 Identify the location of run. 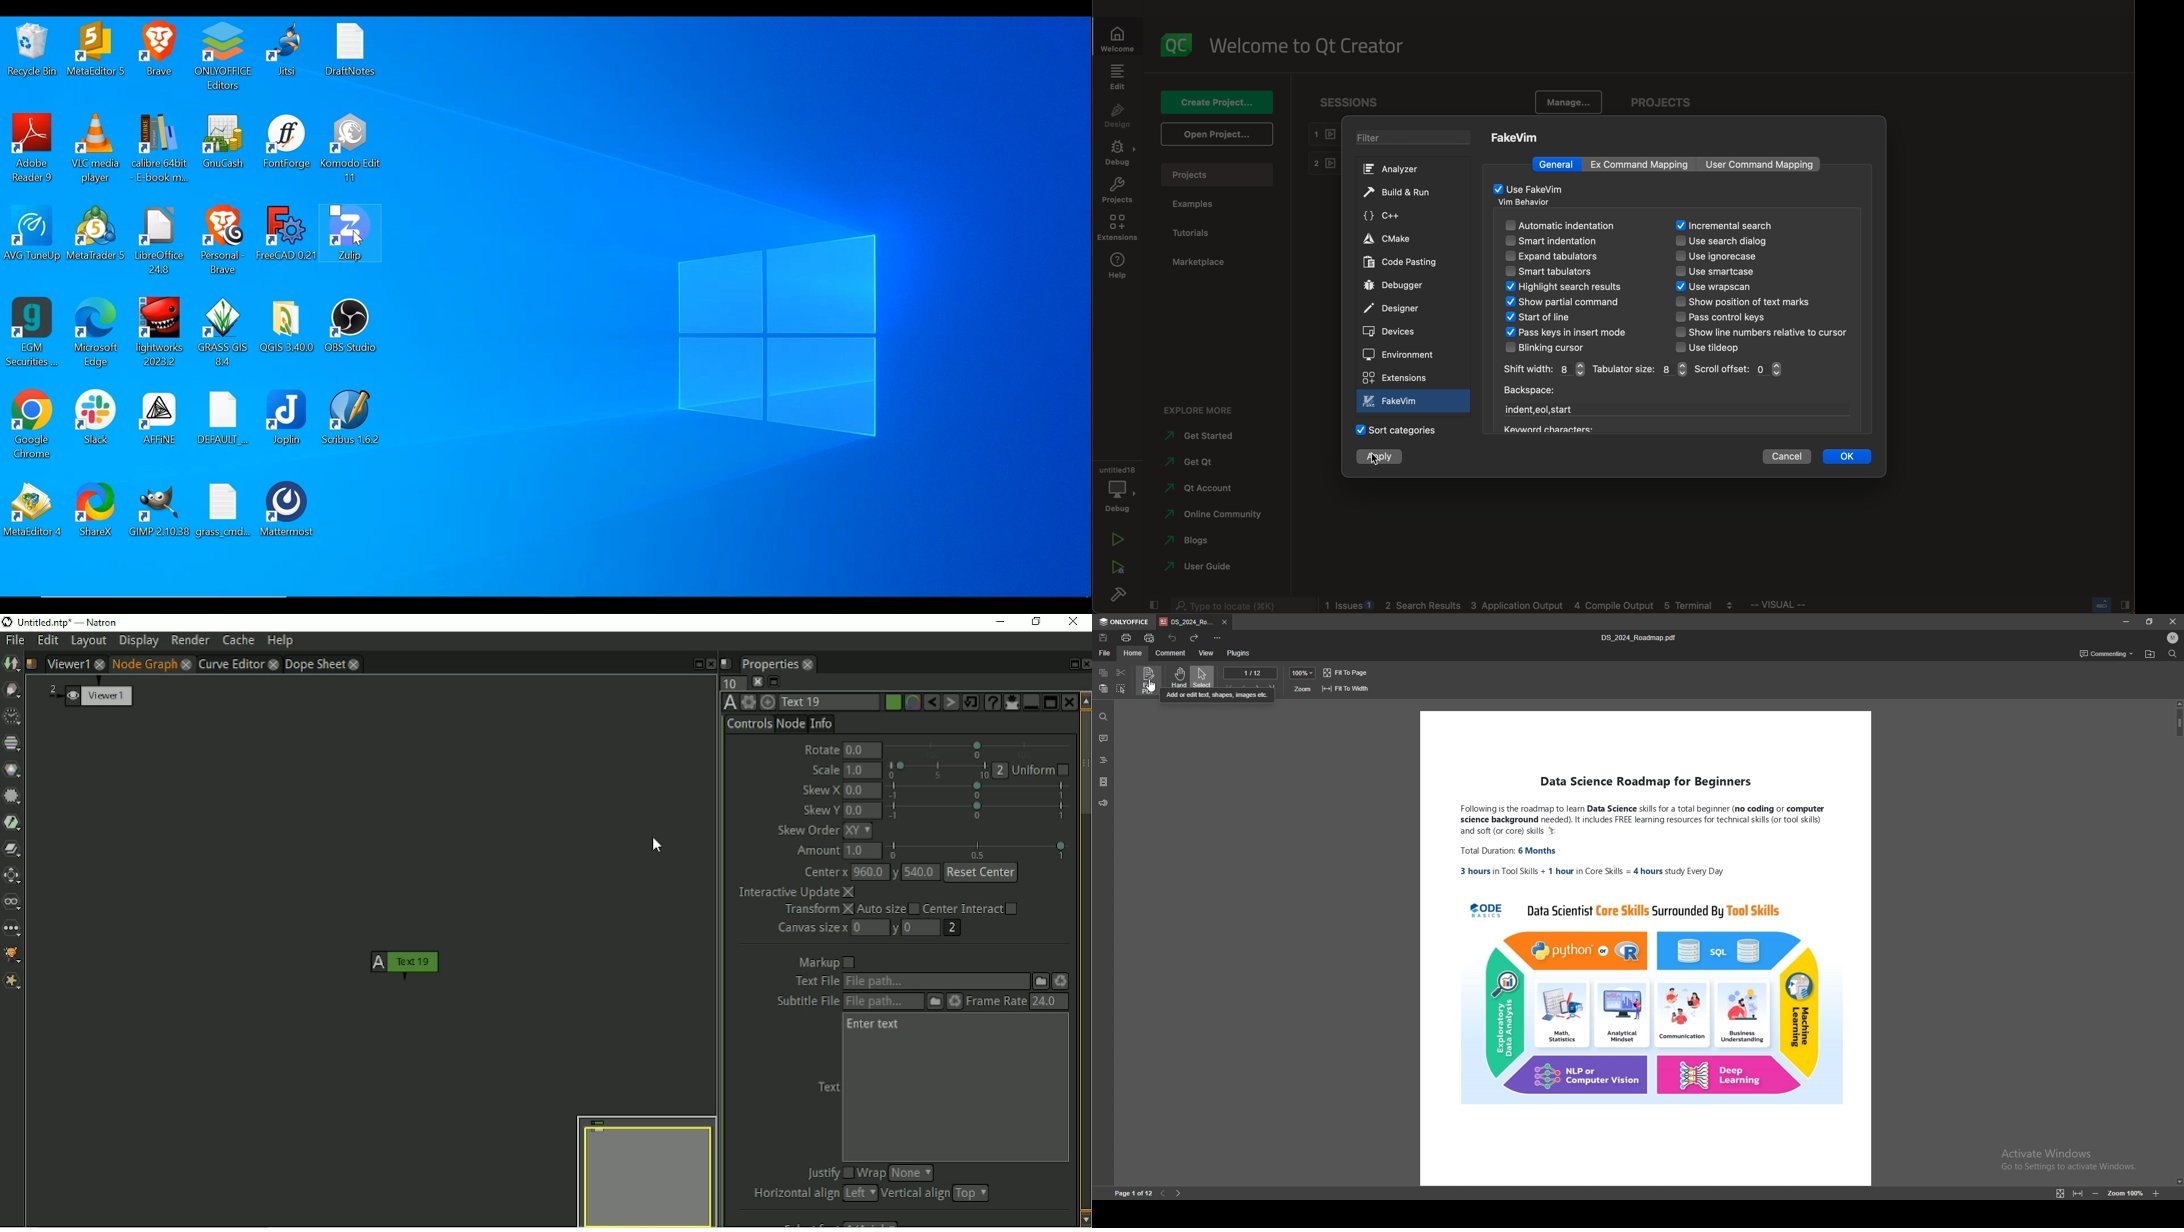
(1116, 539).